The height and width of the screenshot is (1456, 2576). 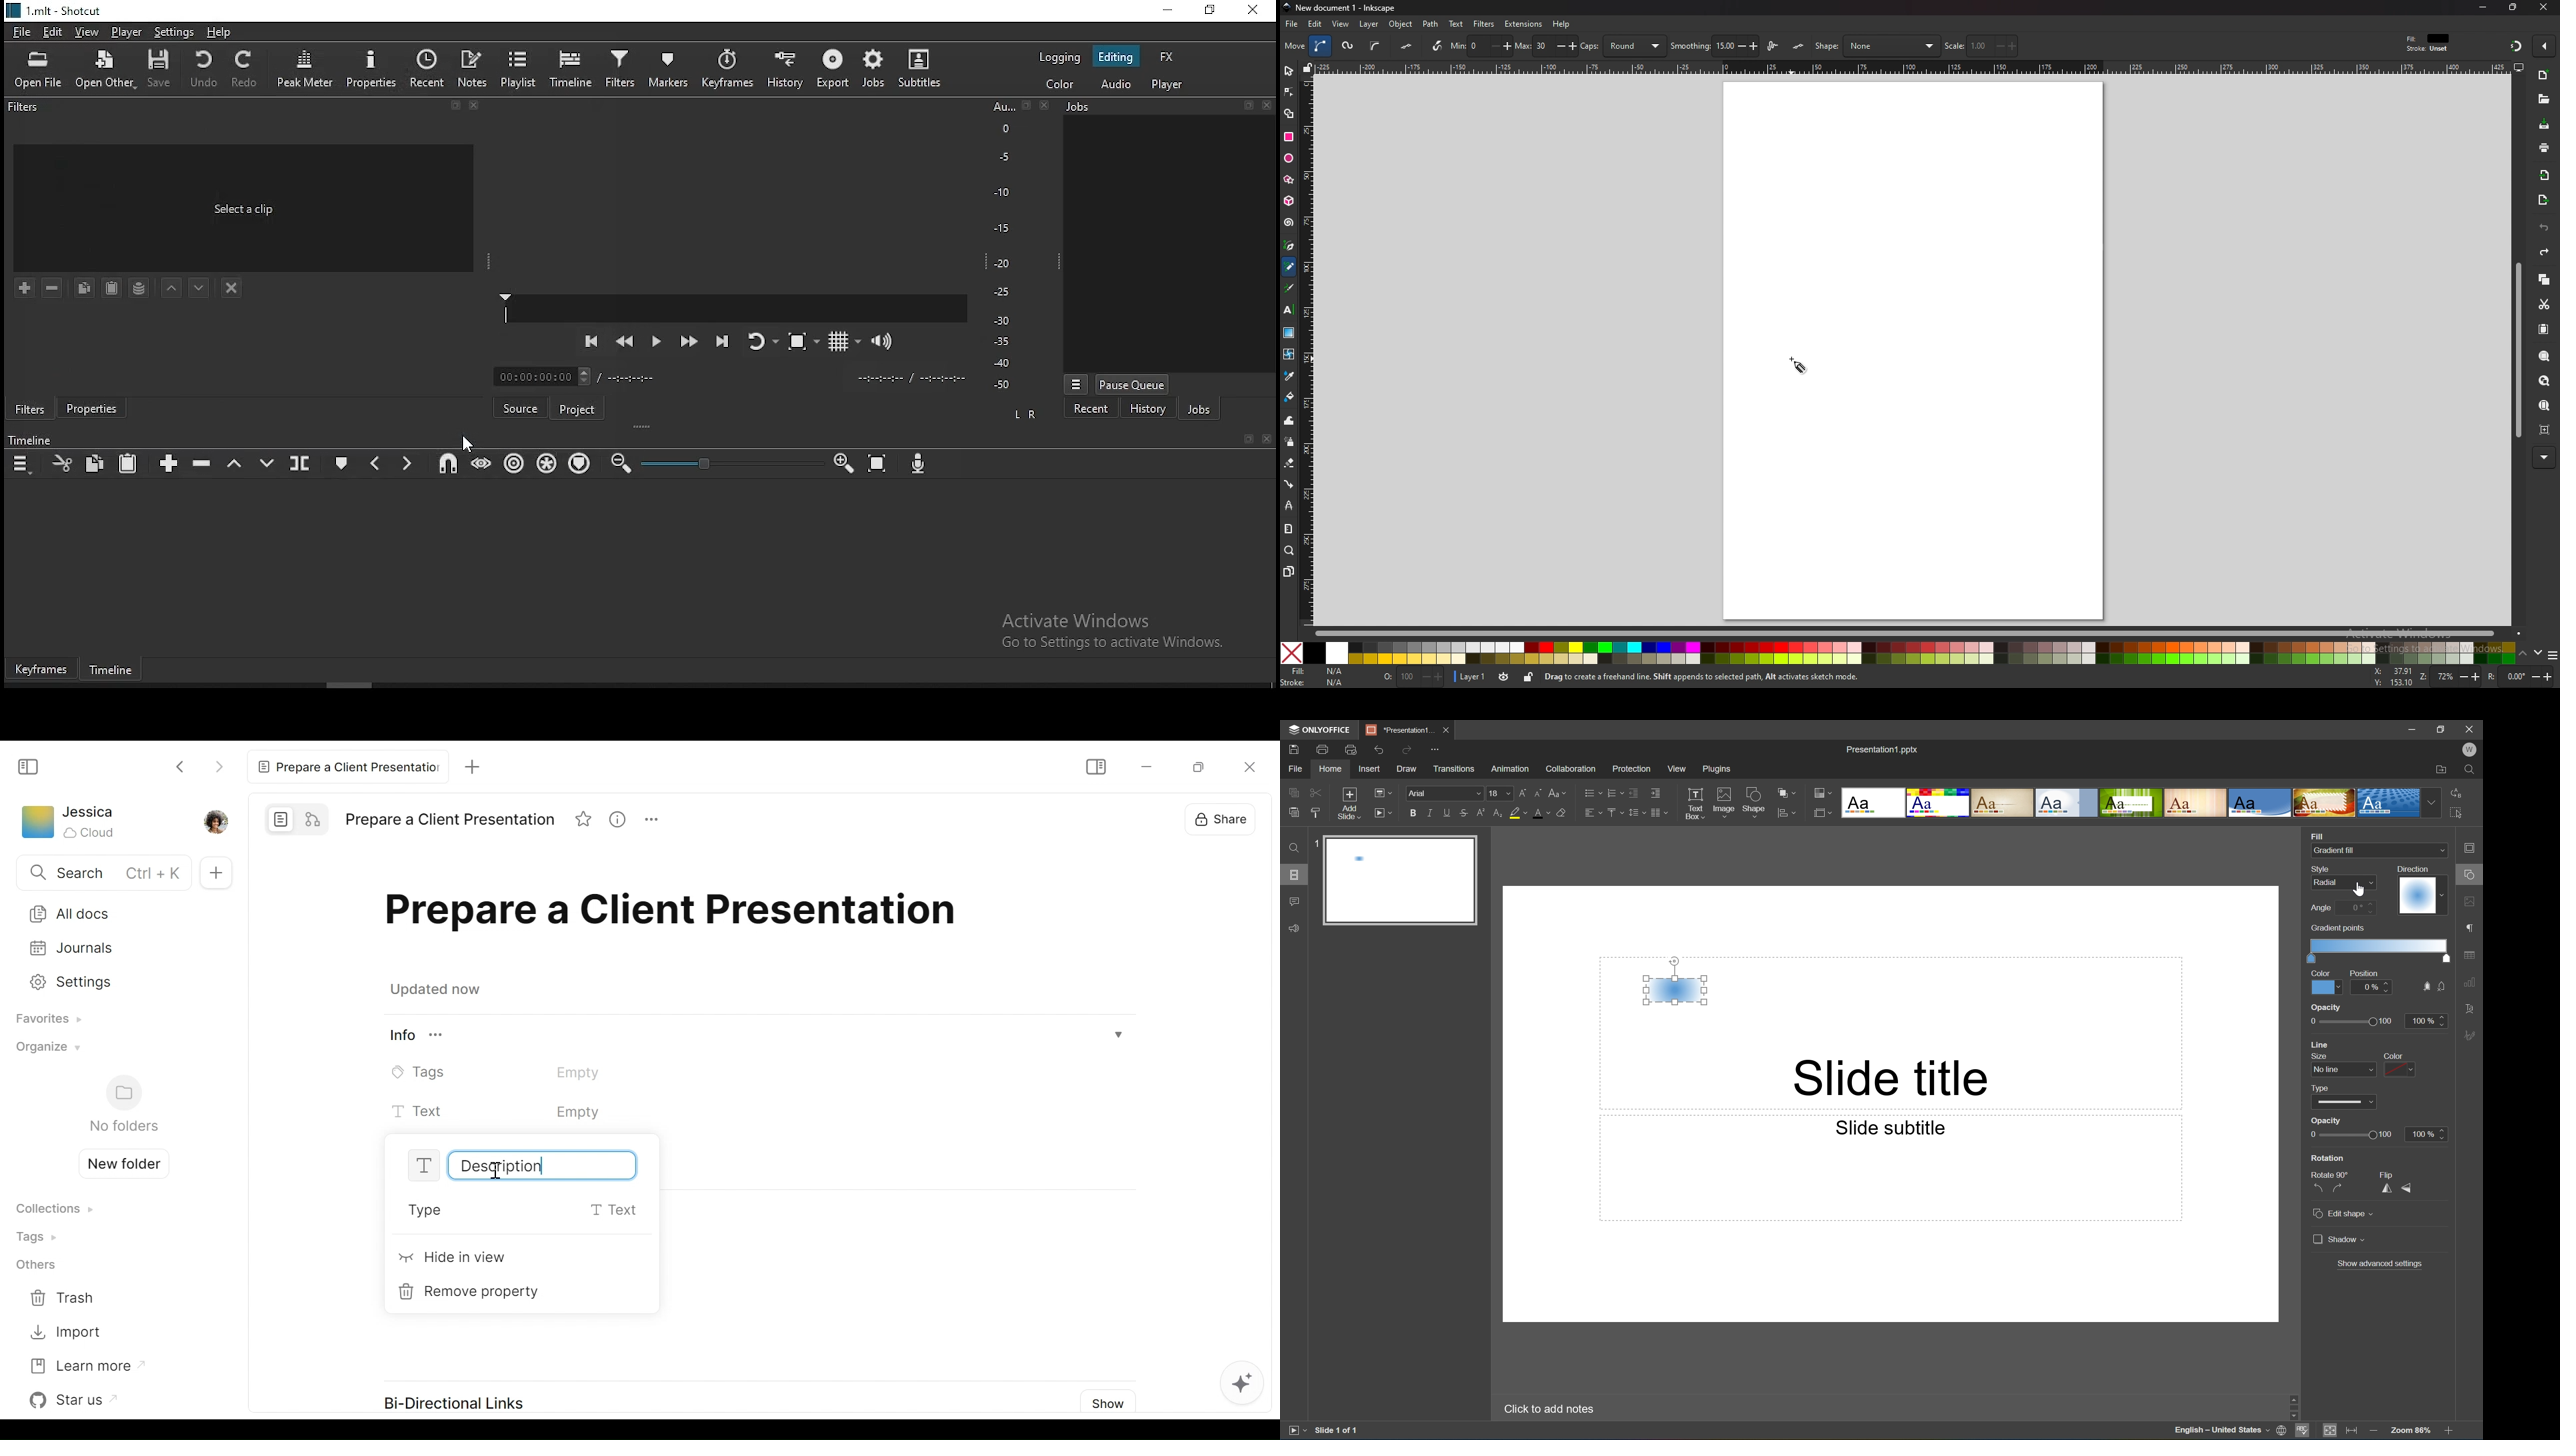 What do you see at coordinates (671, 69) in the screenshot?
I see `markers` at bounding box center [671, 69].